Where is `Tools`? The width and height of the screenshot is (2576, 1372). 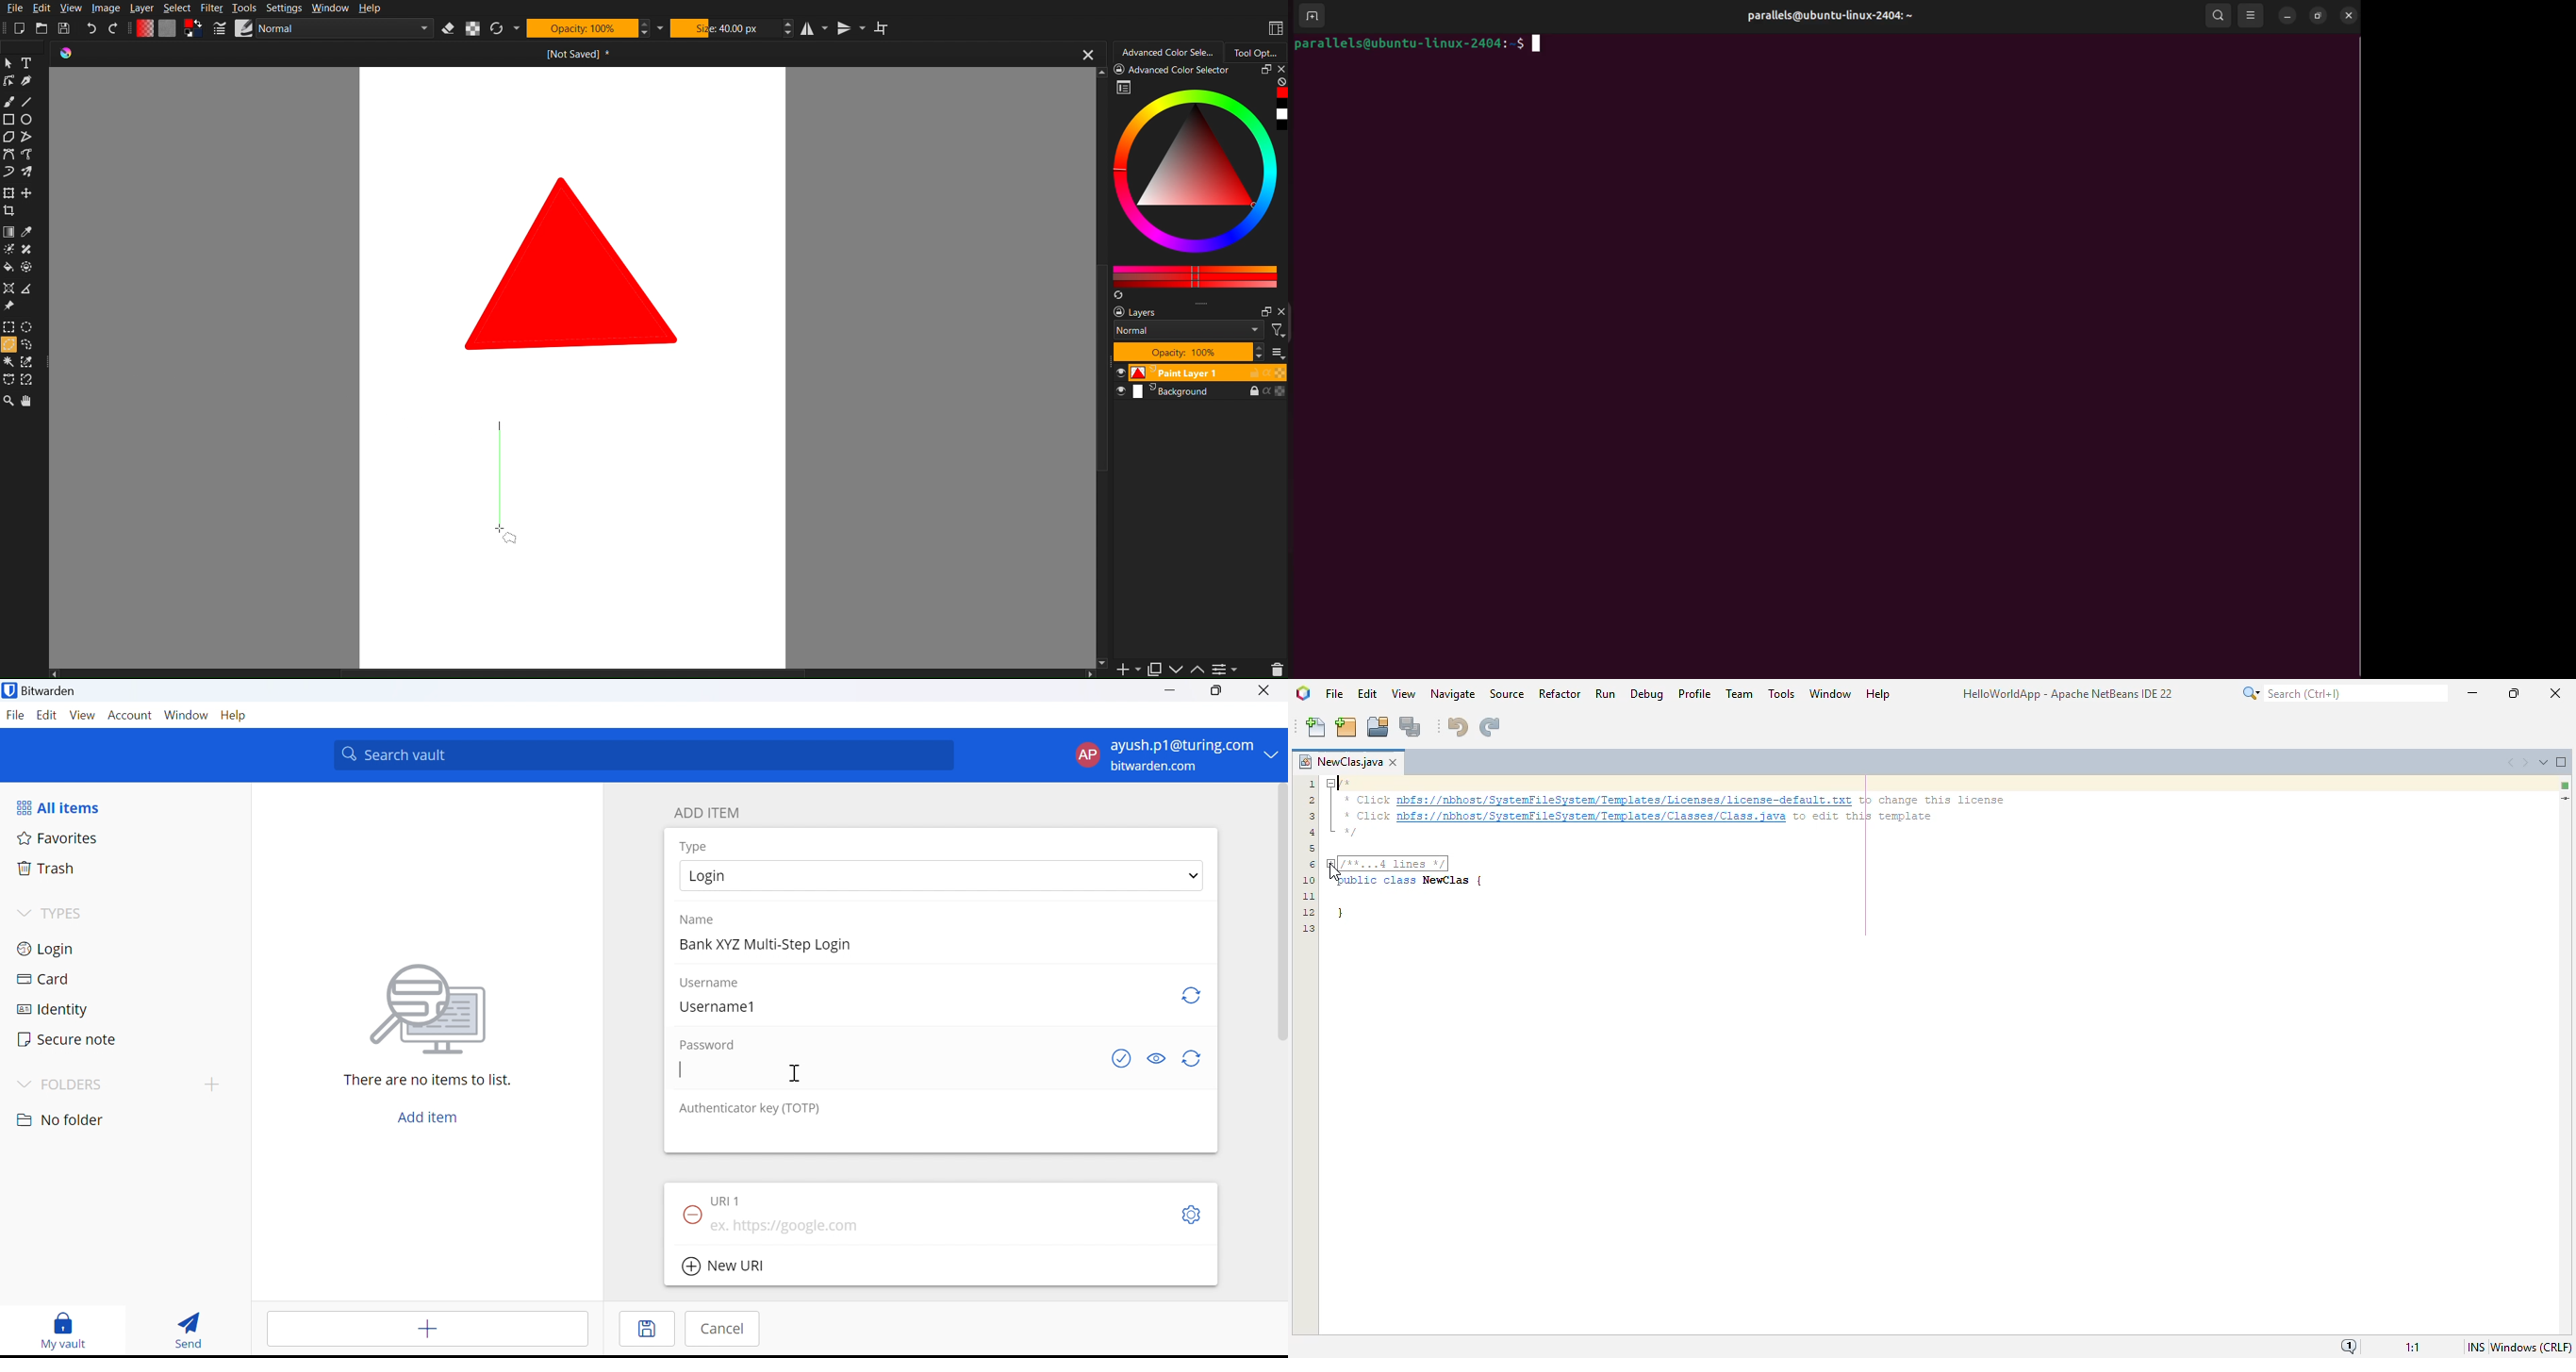
Tools is located at coordinates (246, 9).